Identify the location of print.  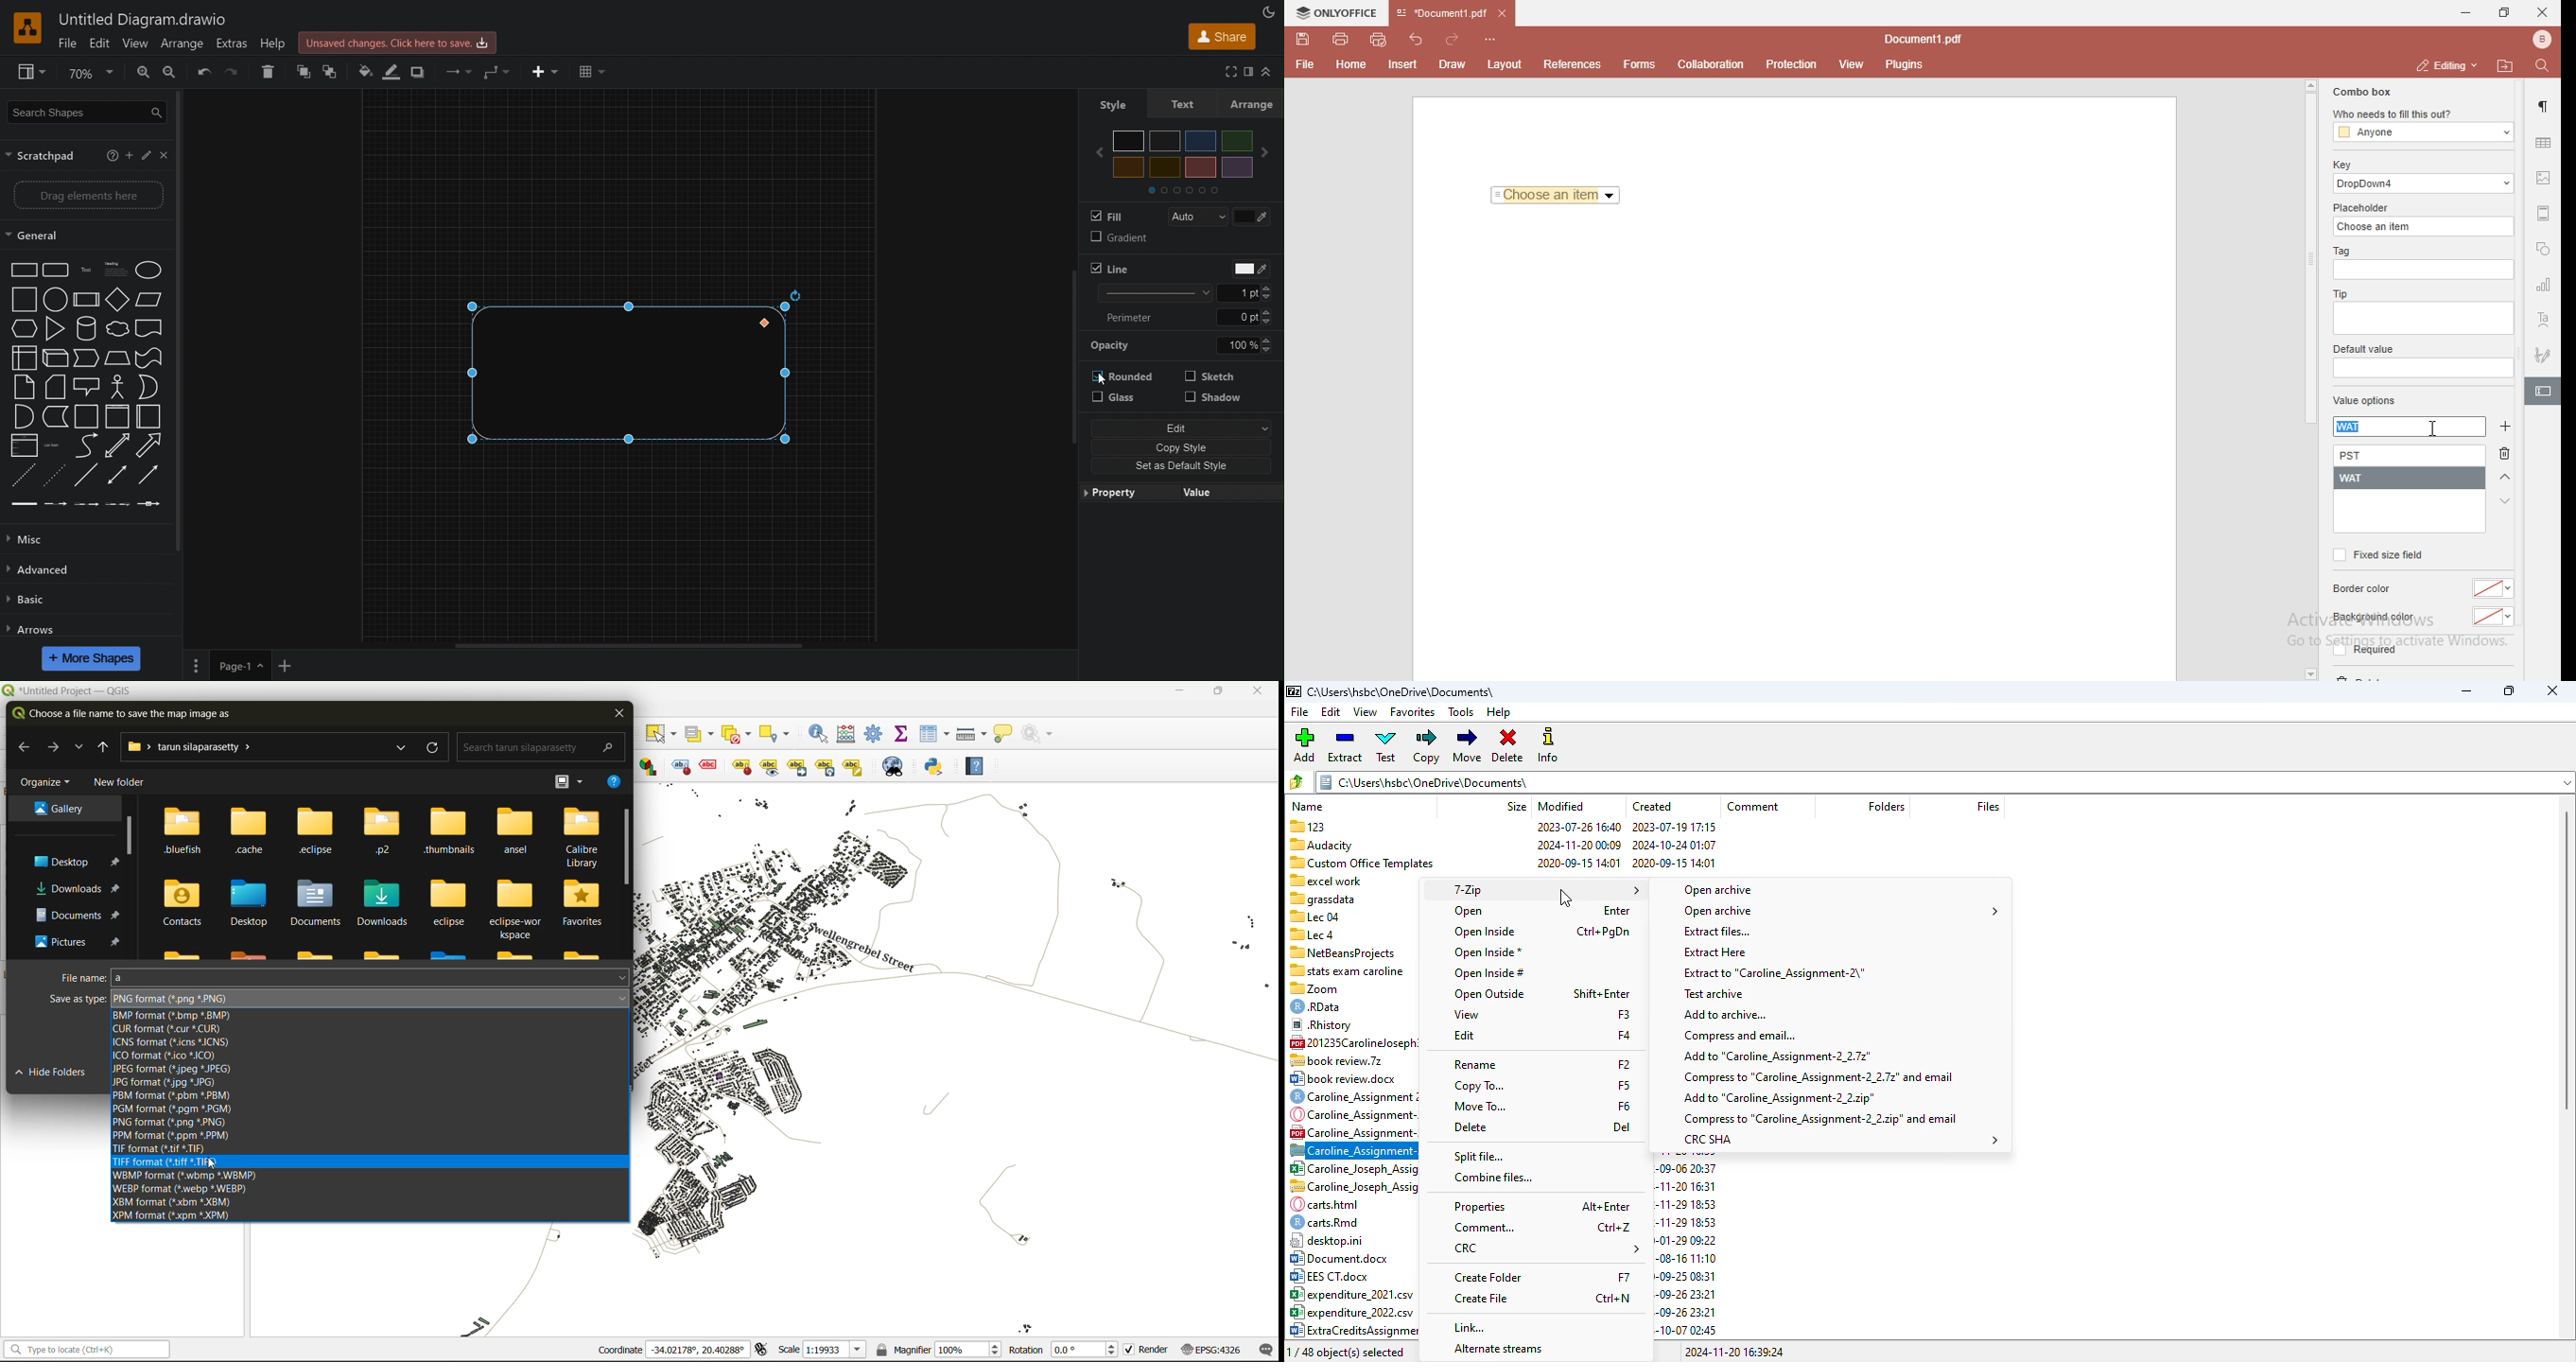
(1339, 37).